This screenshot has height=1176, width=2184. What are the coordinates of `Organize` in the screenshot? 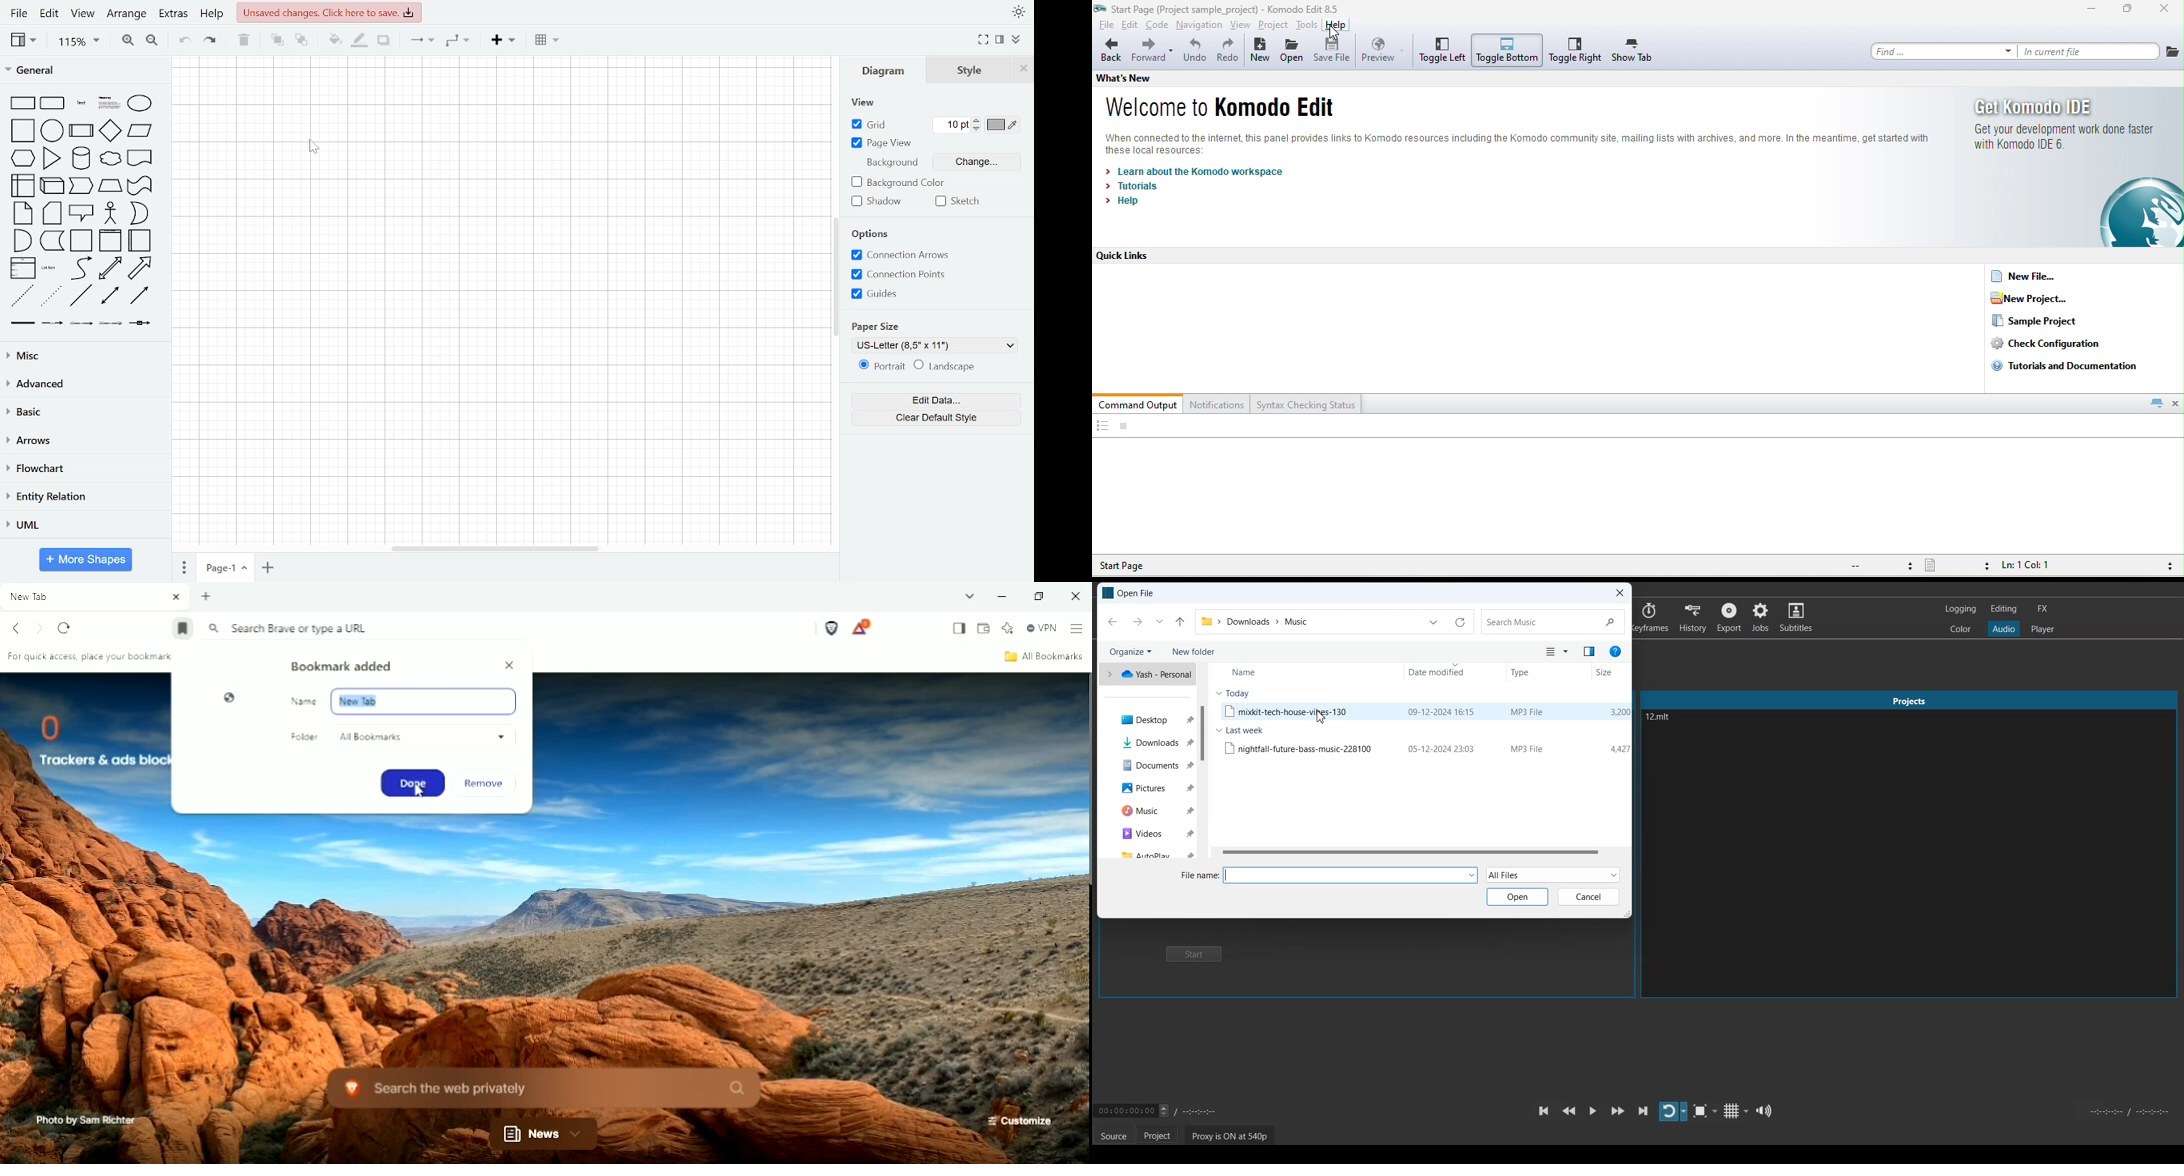 It's located at (1129, 651).